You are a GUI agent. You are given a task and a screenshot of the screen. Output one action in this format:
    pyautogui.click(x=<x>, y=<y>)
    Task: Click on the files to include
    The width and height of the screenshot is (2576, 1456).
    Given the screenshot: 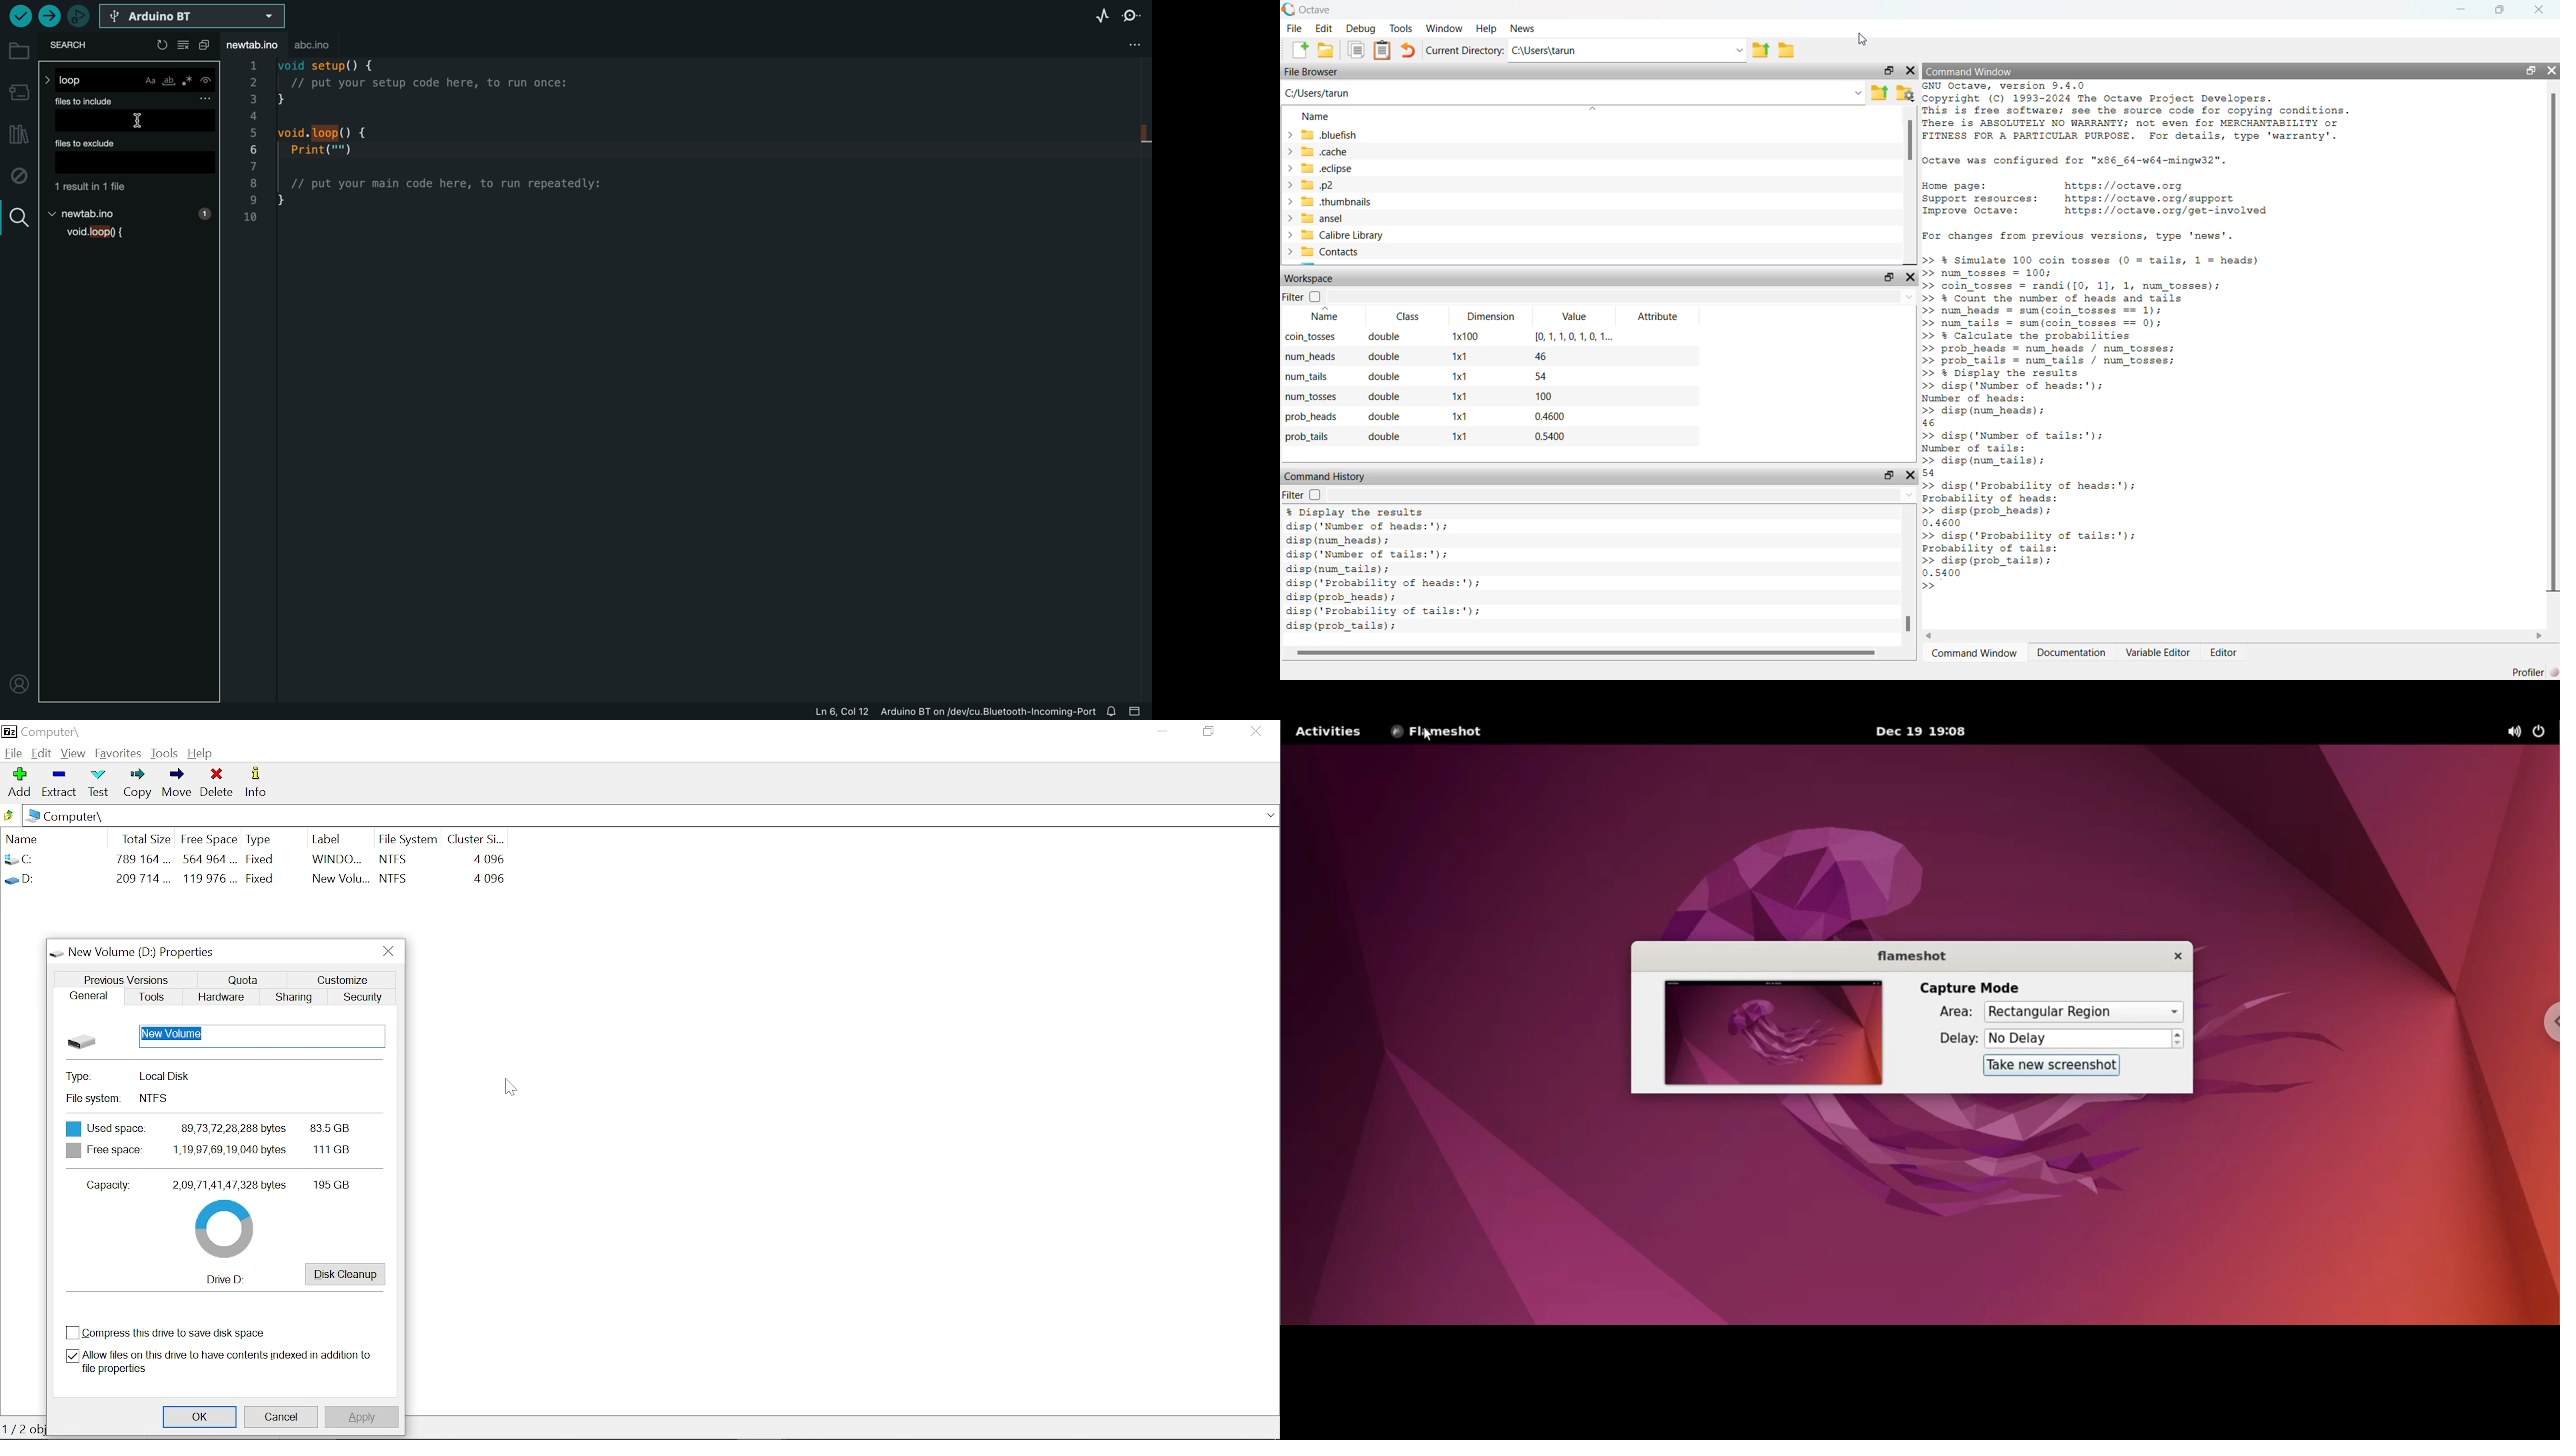 What is the action you would take?
    pyautogui.click(x=137, y=101)
    